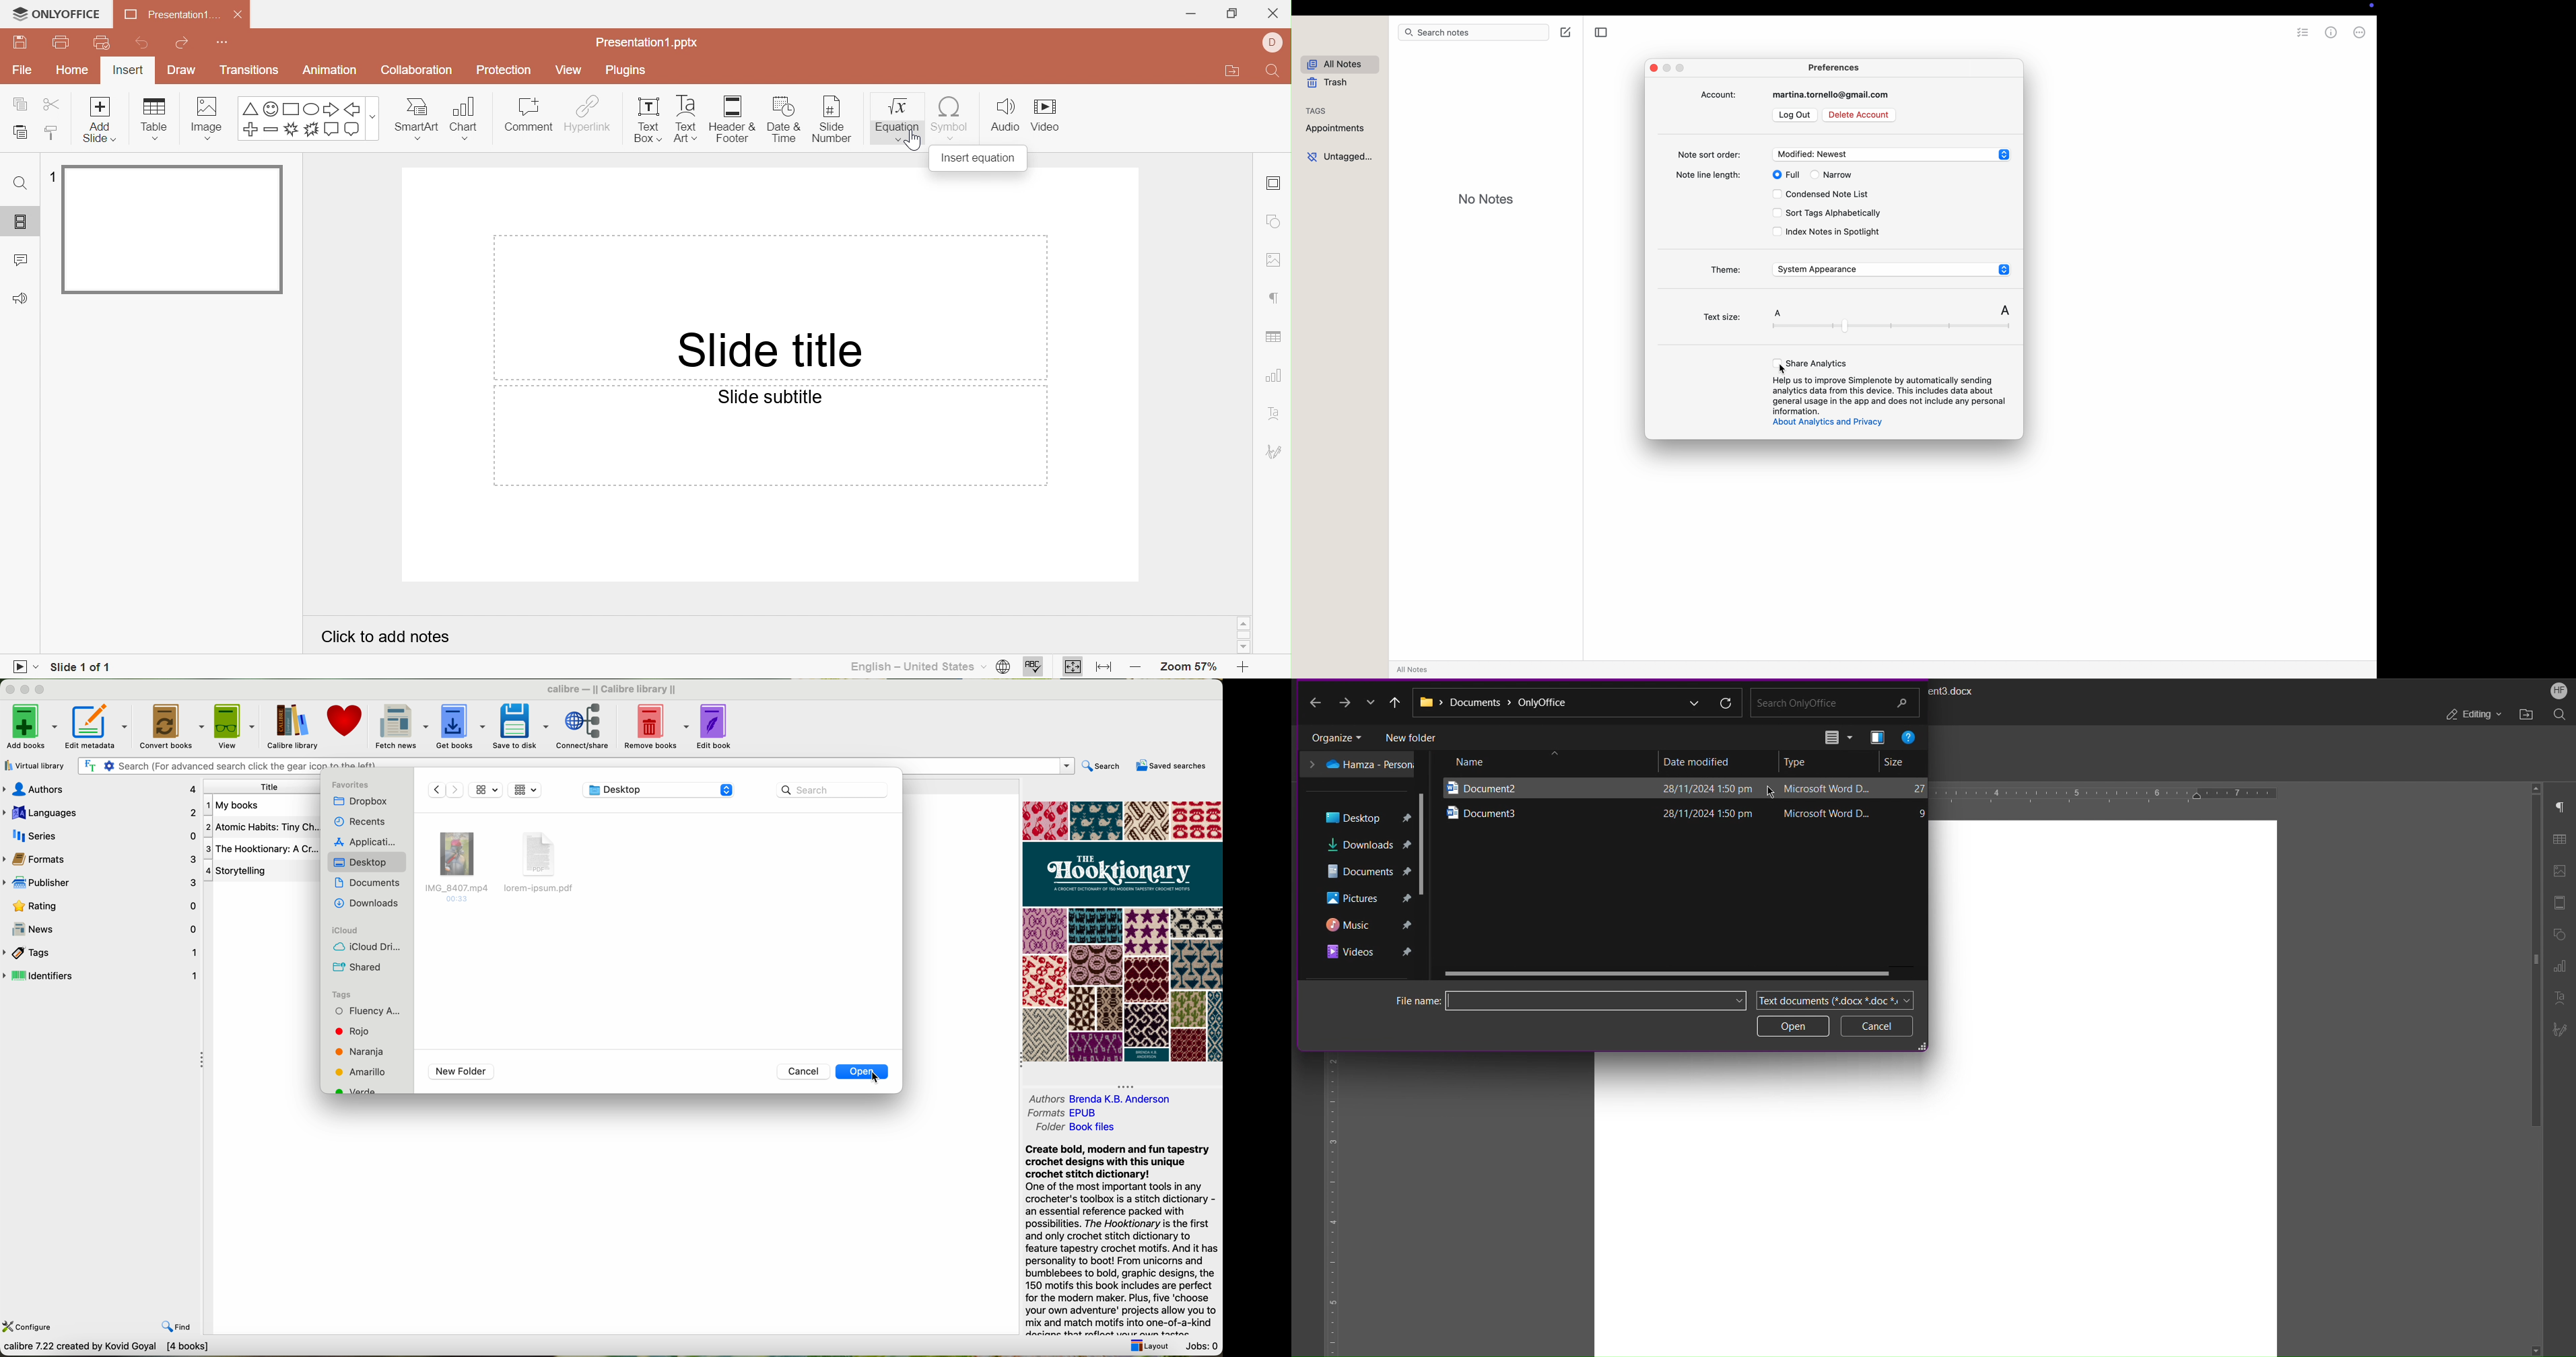 This screenshot has width=2576, height=1372. Describe the element at coordinates (976, 160) in the screenshot. I see `Insert equation` at that location.